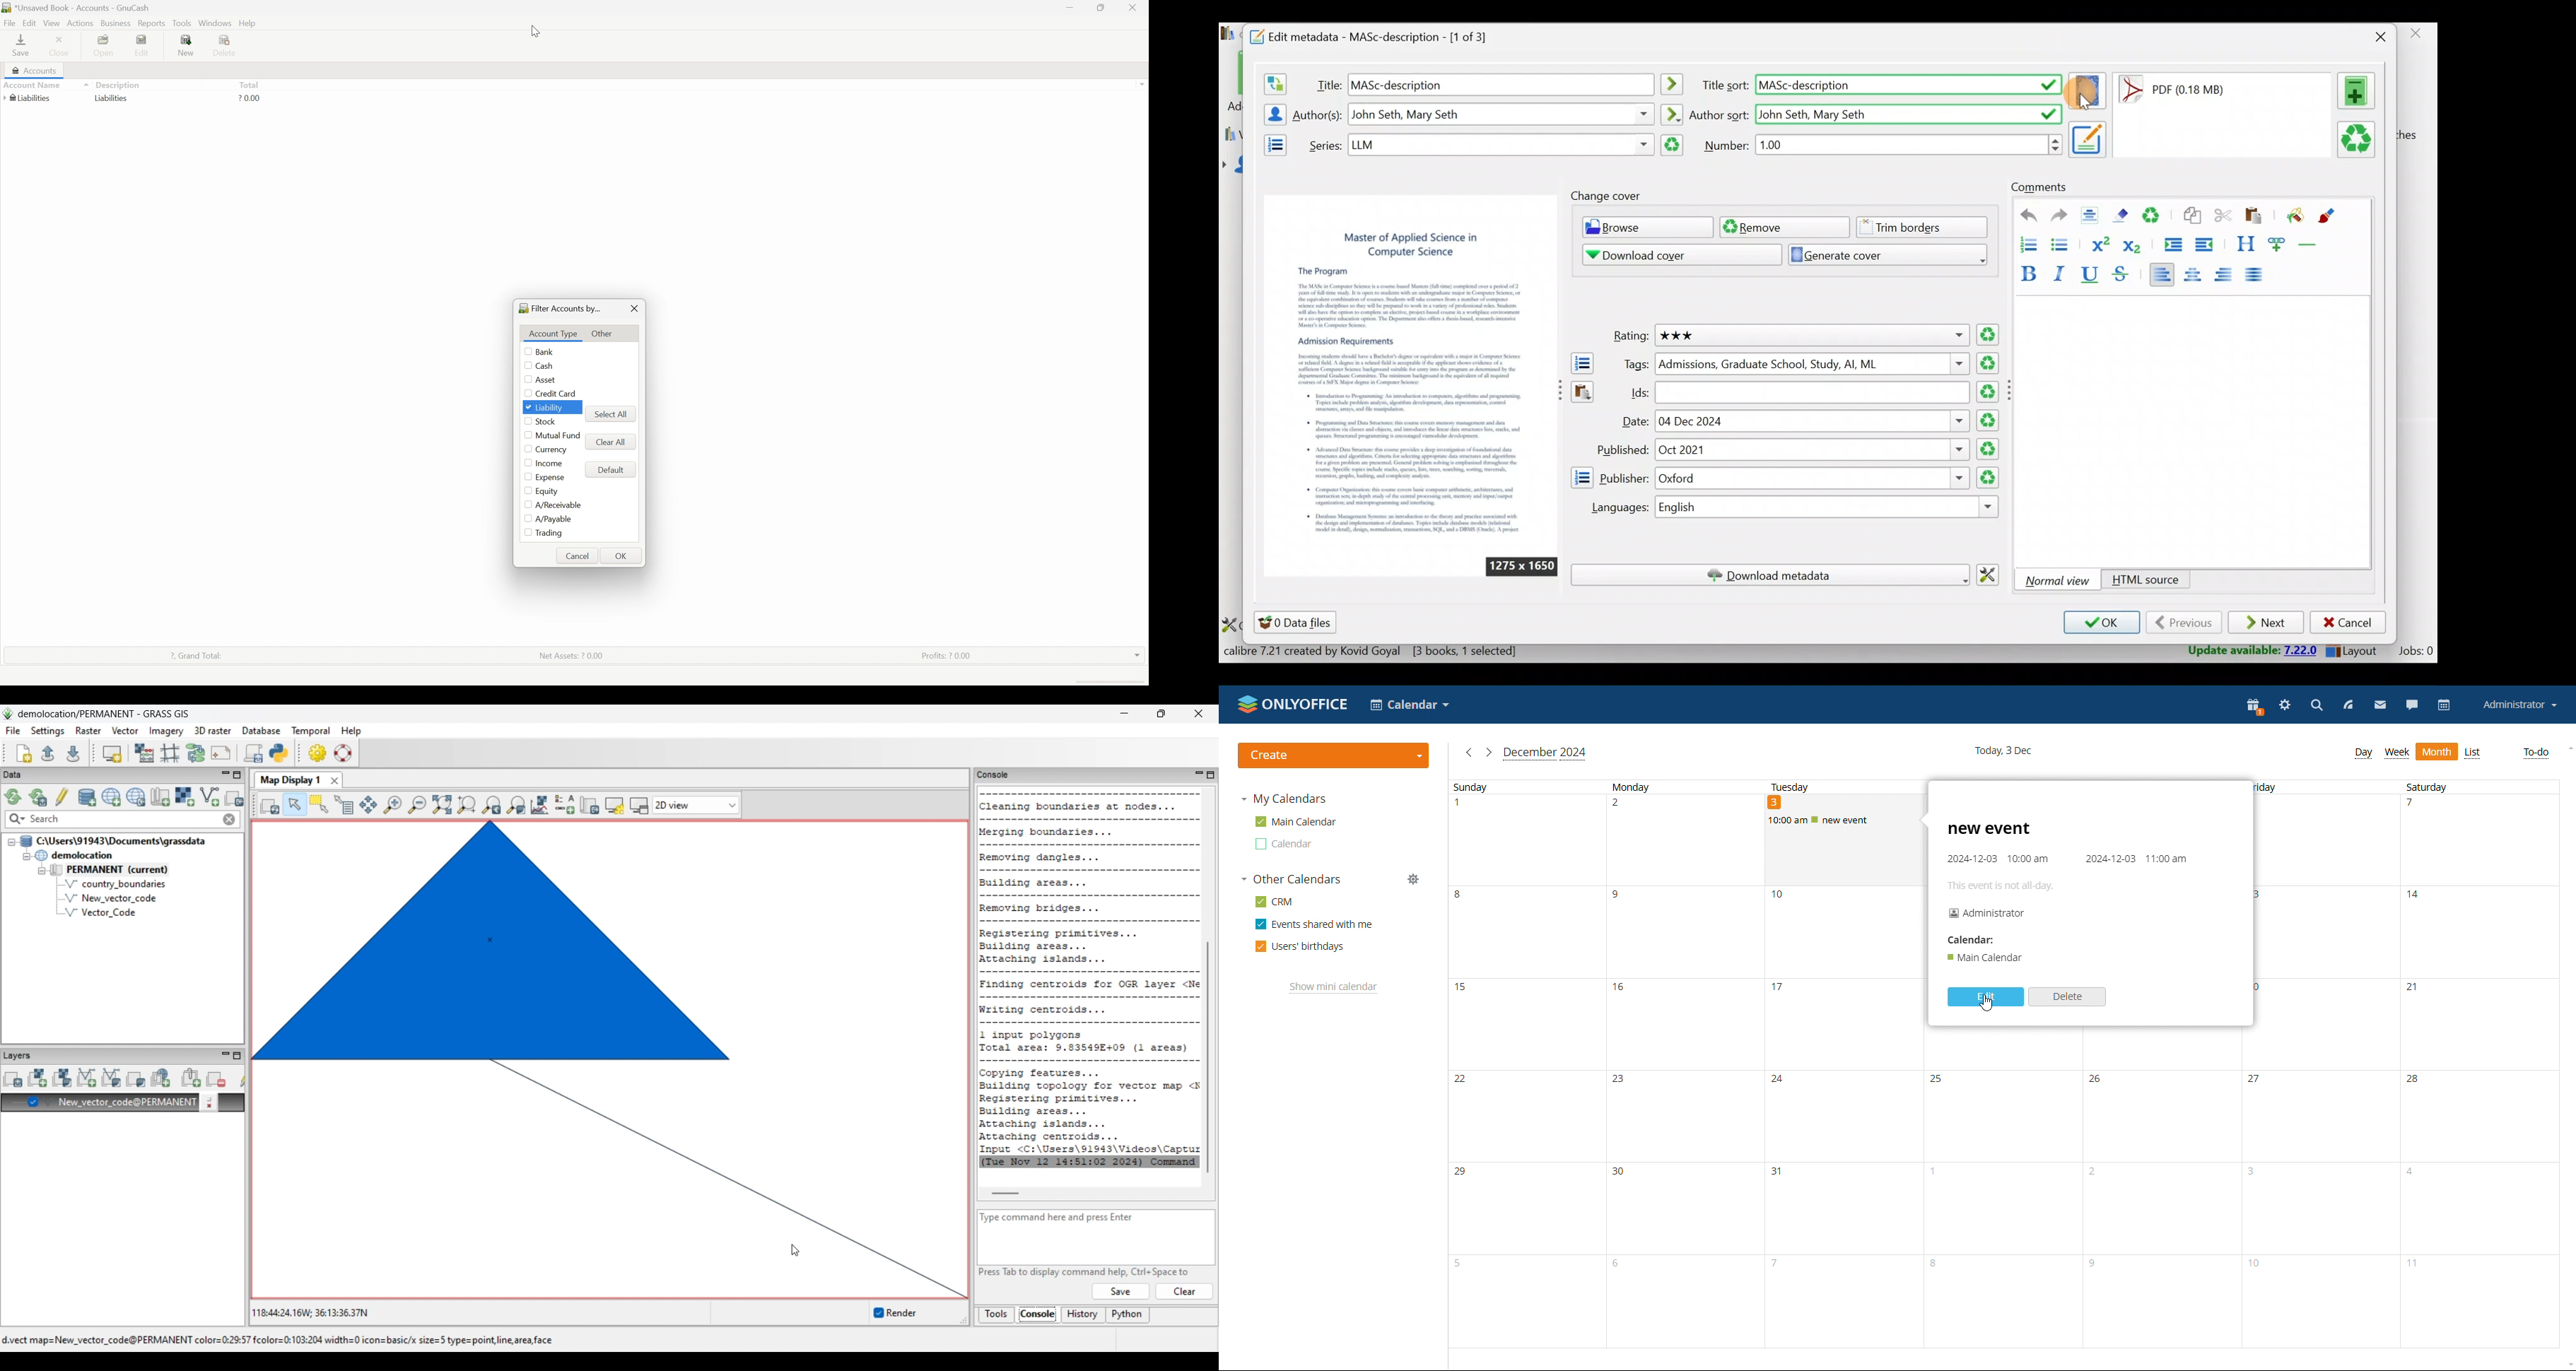 This screenshot has width=2576, height=1372. I want to click on Number, so click(1727, 145).